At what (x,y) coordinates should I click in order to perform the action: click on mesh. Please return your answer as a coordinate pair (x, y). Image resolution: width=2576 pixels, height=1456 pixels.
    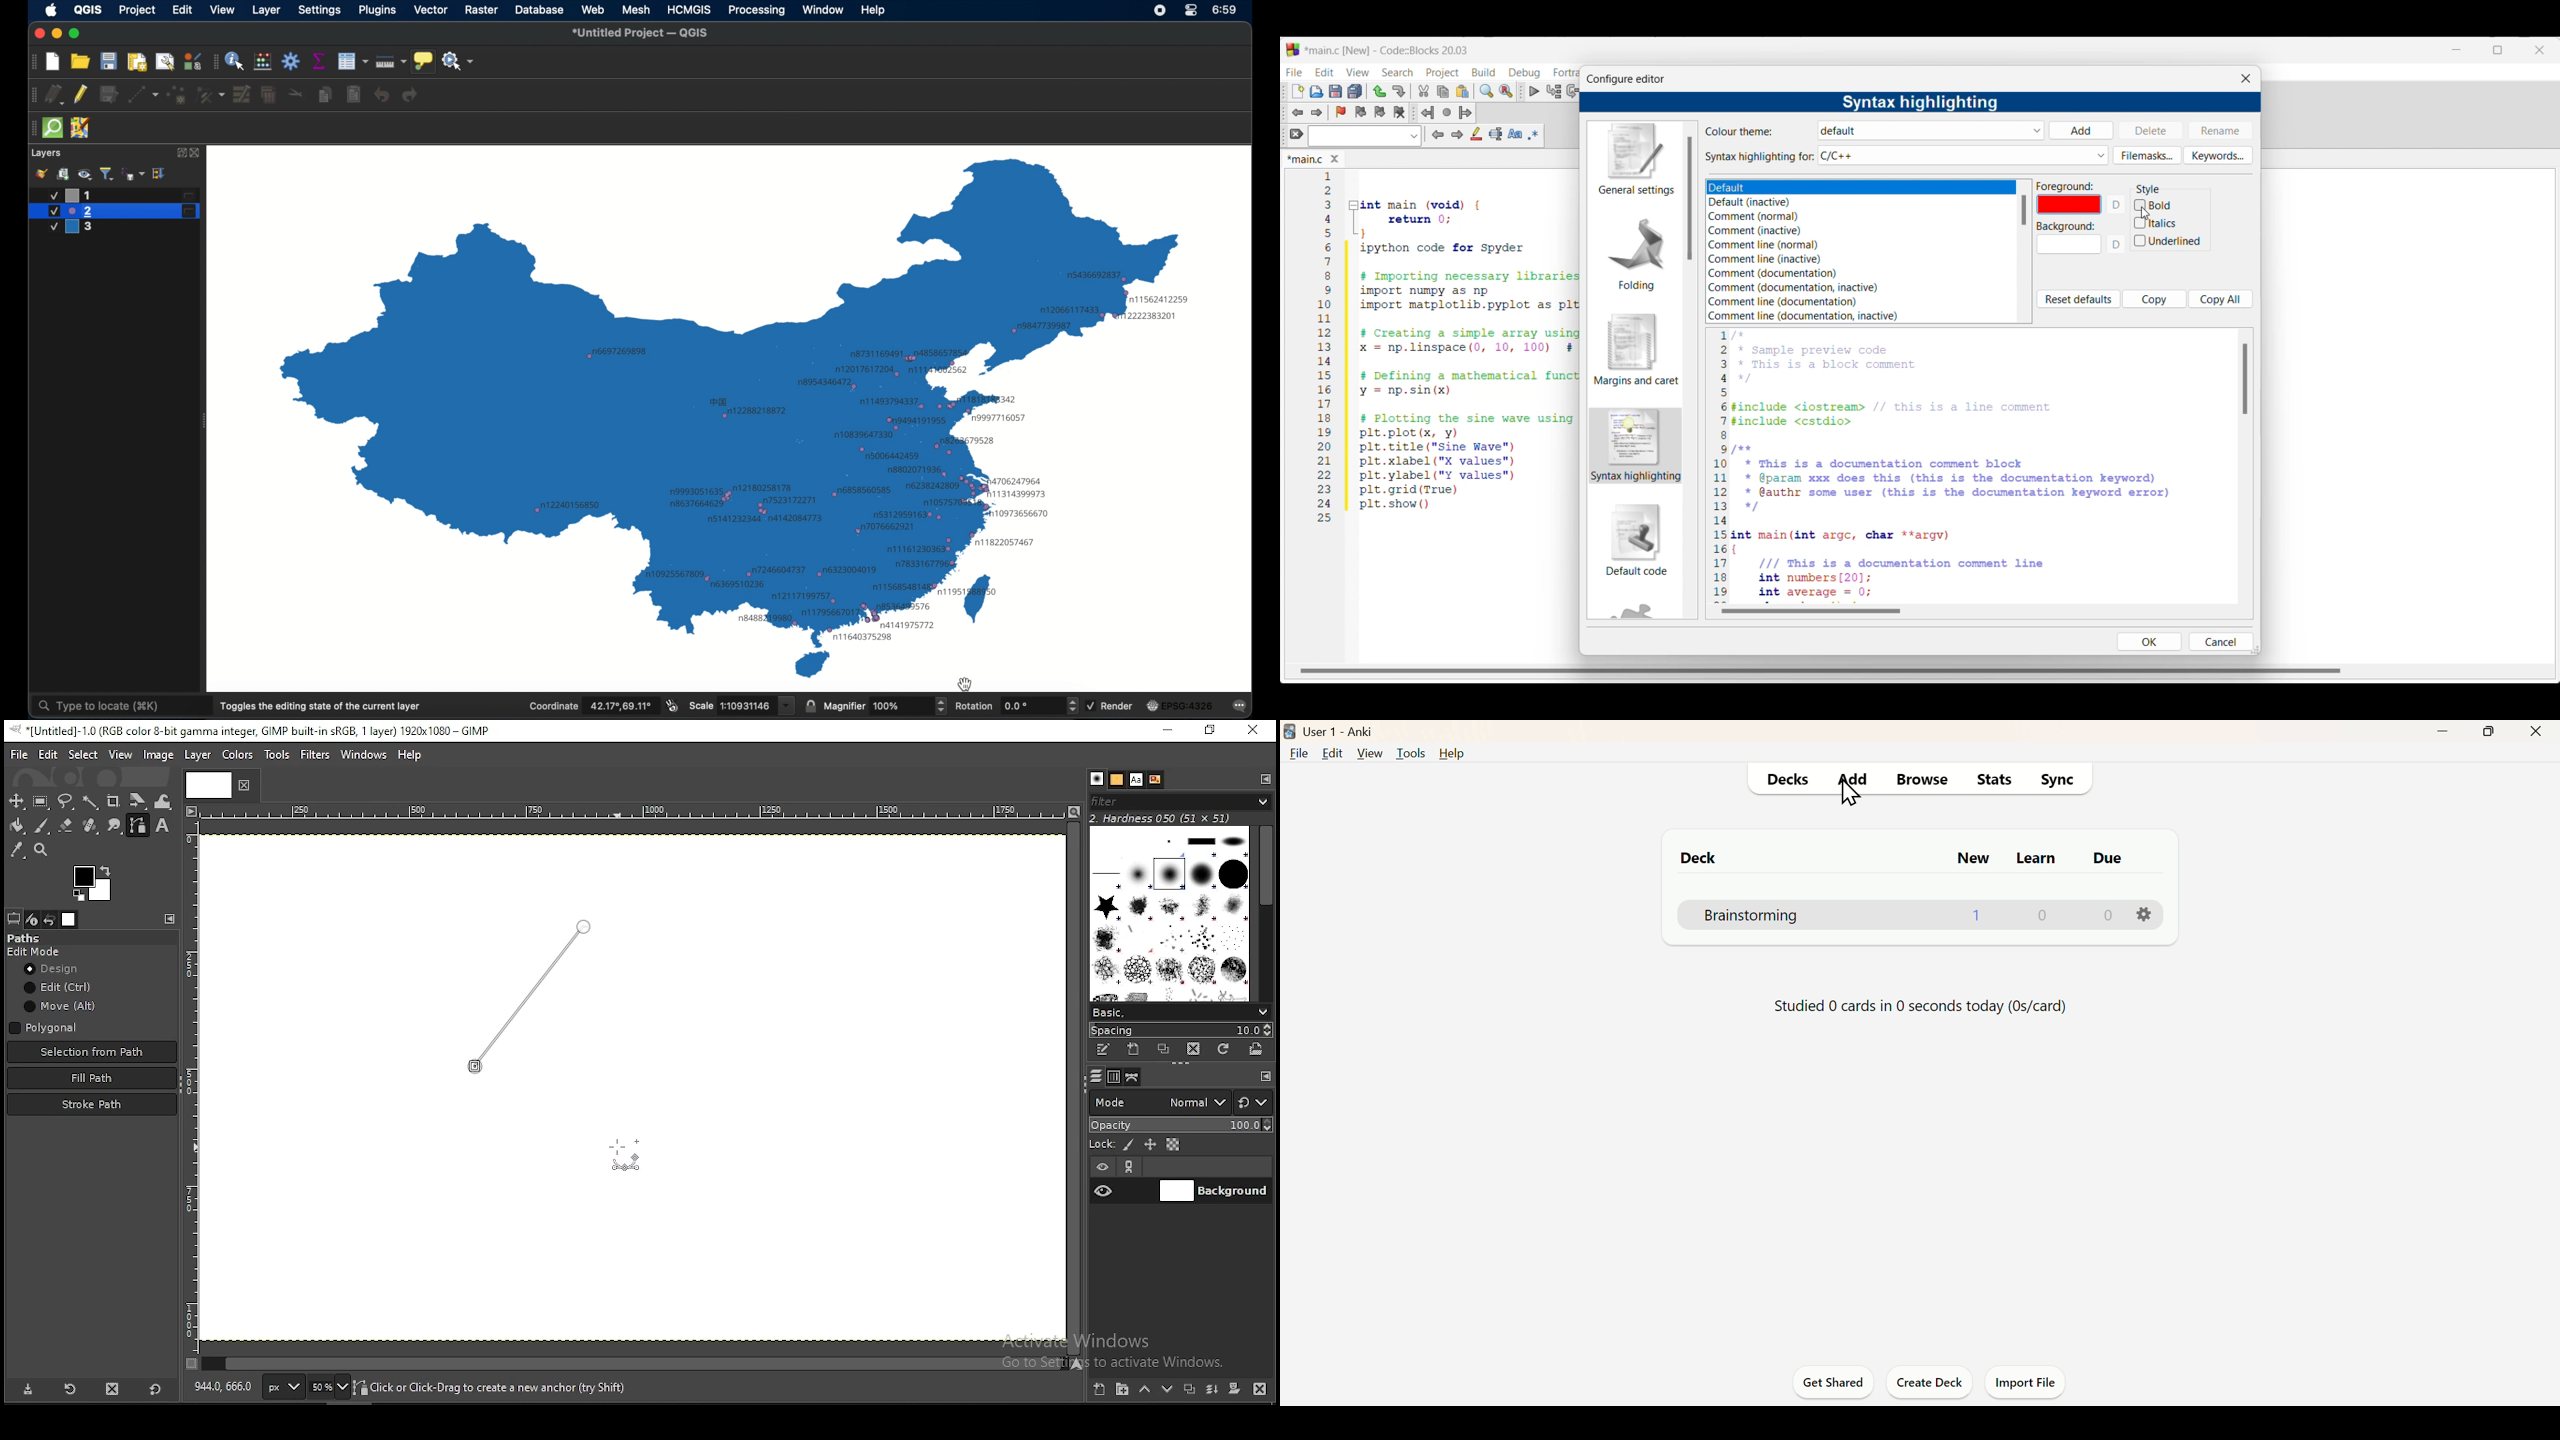
    Looking at the image, I should click on (636, 9).